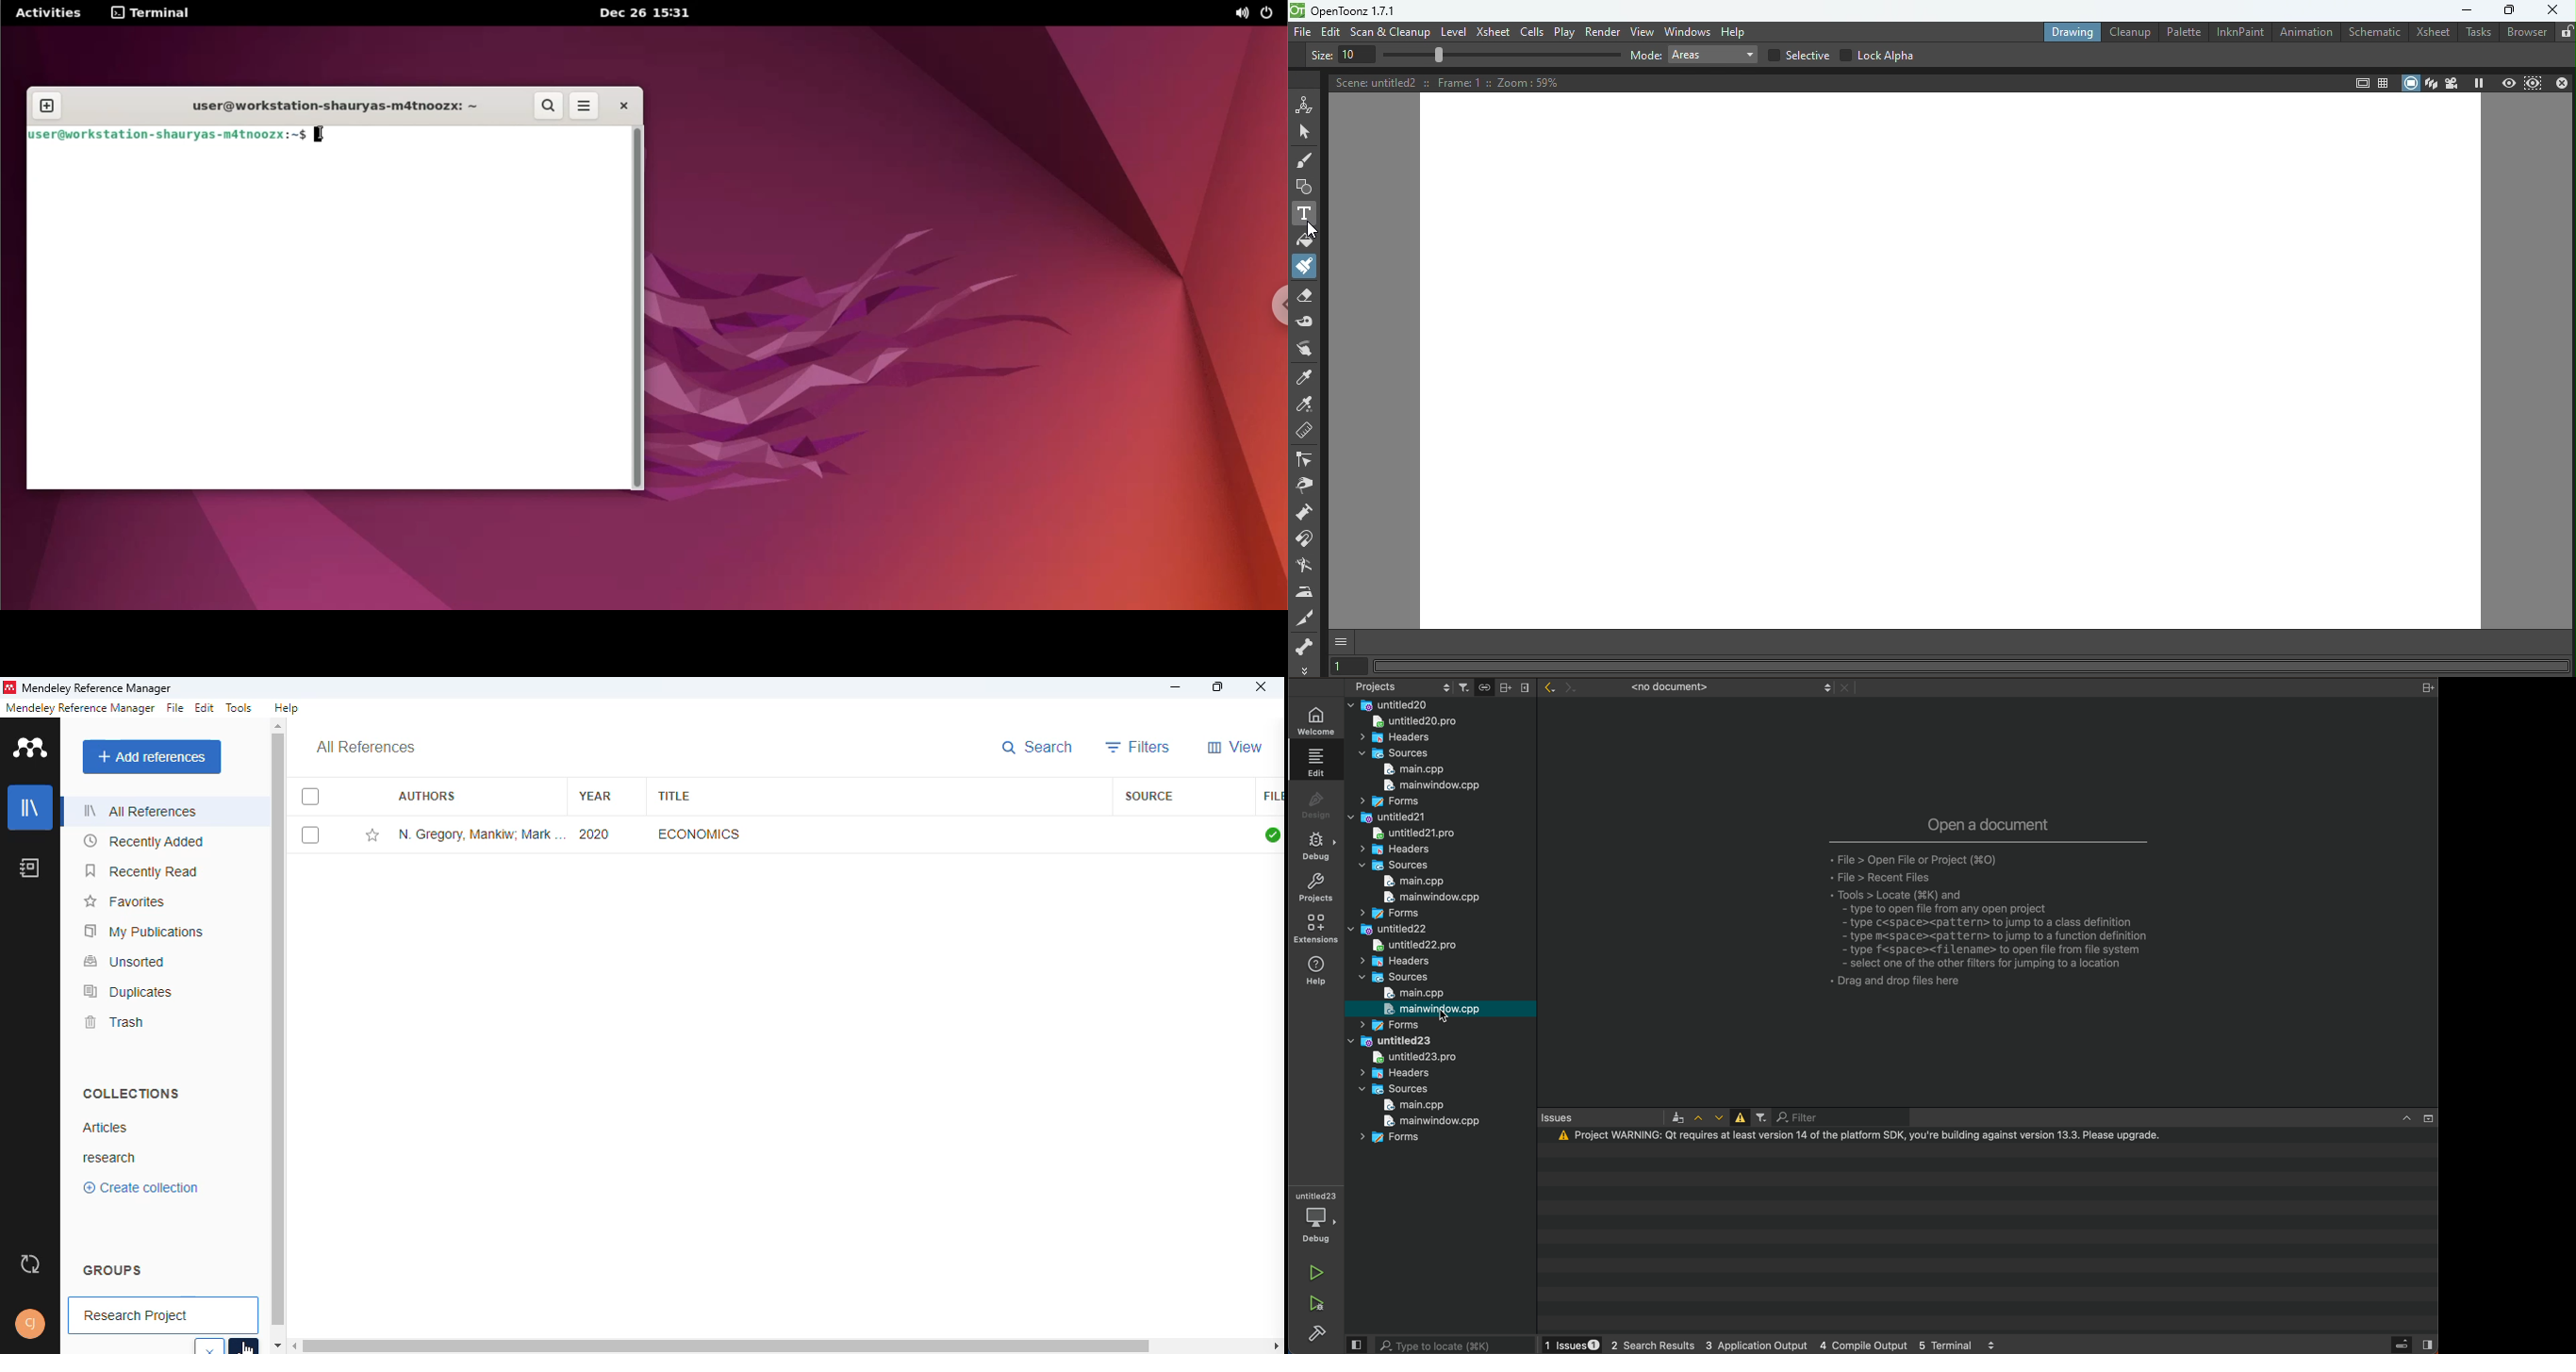 Image resolution: width=2576 pixels, height=1372 pixels. Describe the element at coordinates (1276, 304) in the screenshot. I see `chrome options` at that location.